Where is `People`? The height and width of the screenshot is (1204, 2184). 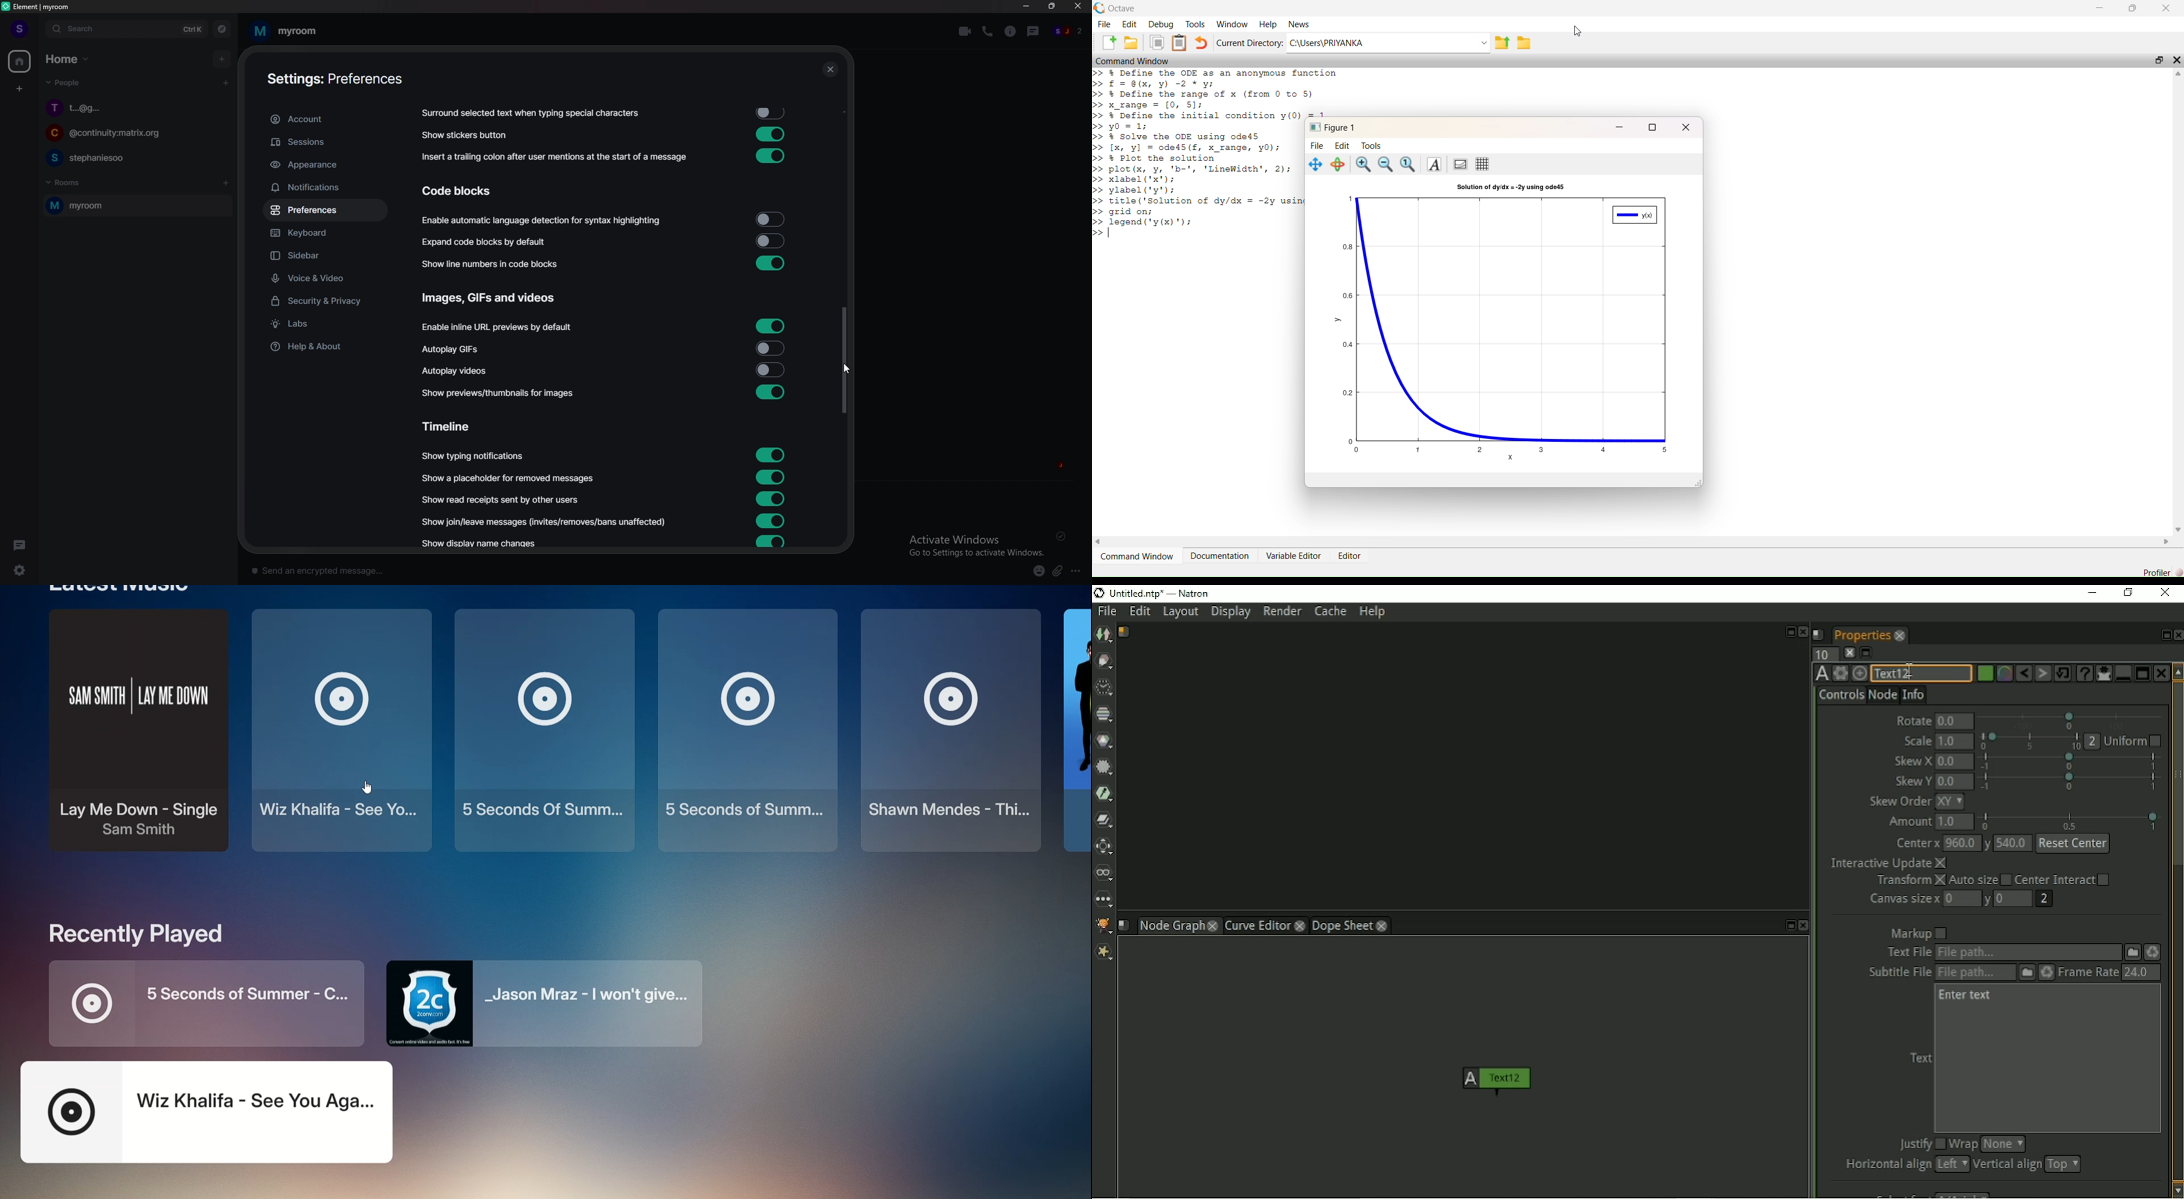 People is located at coordinates (61, 85).